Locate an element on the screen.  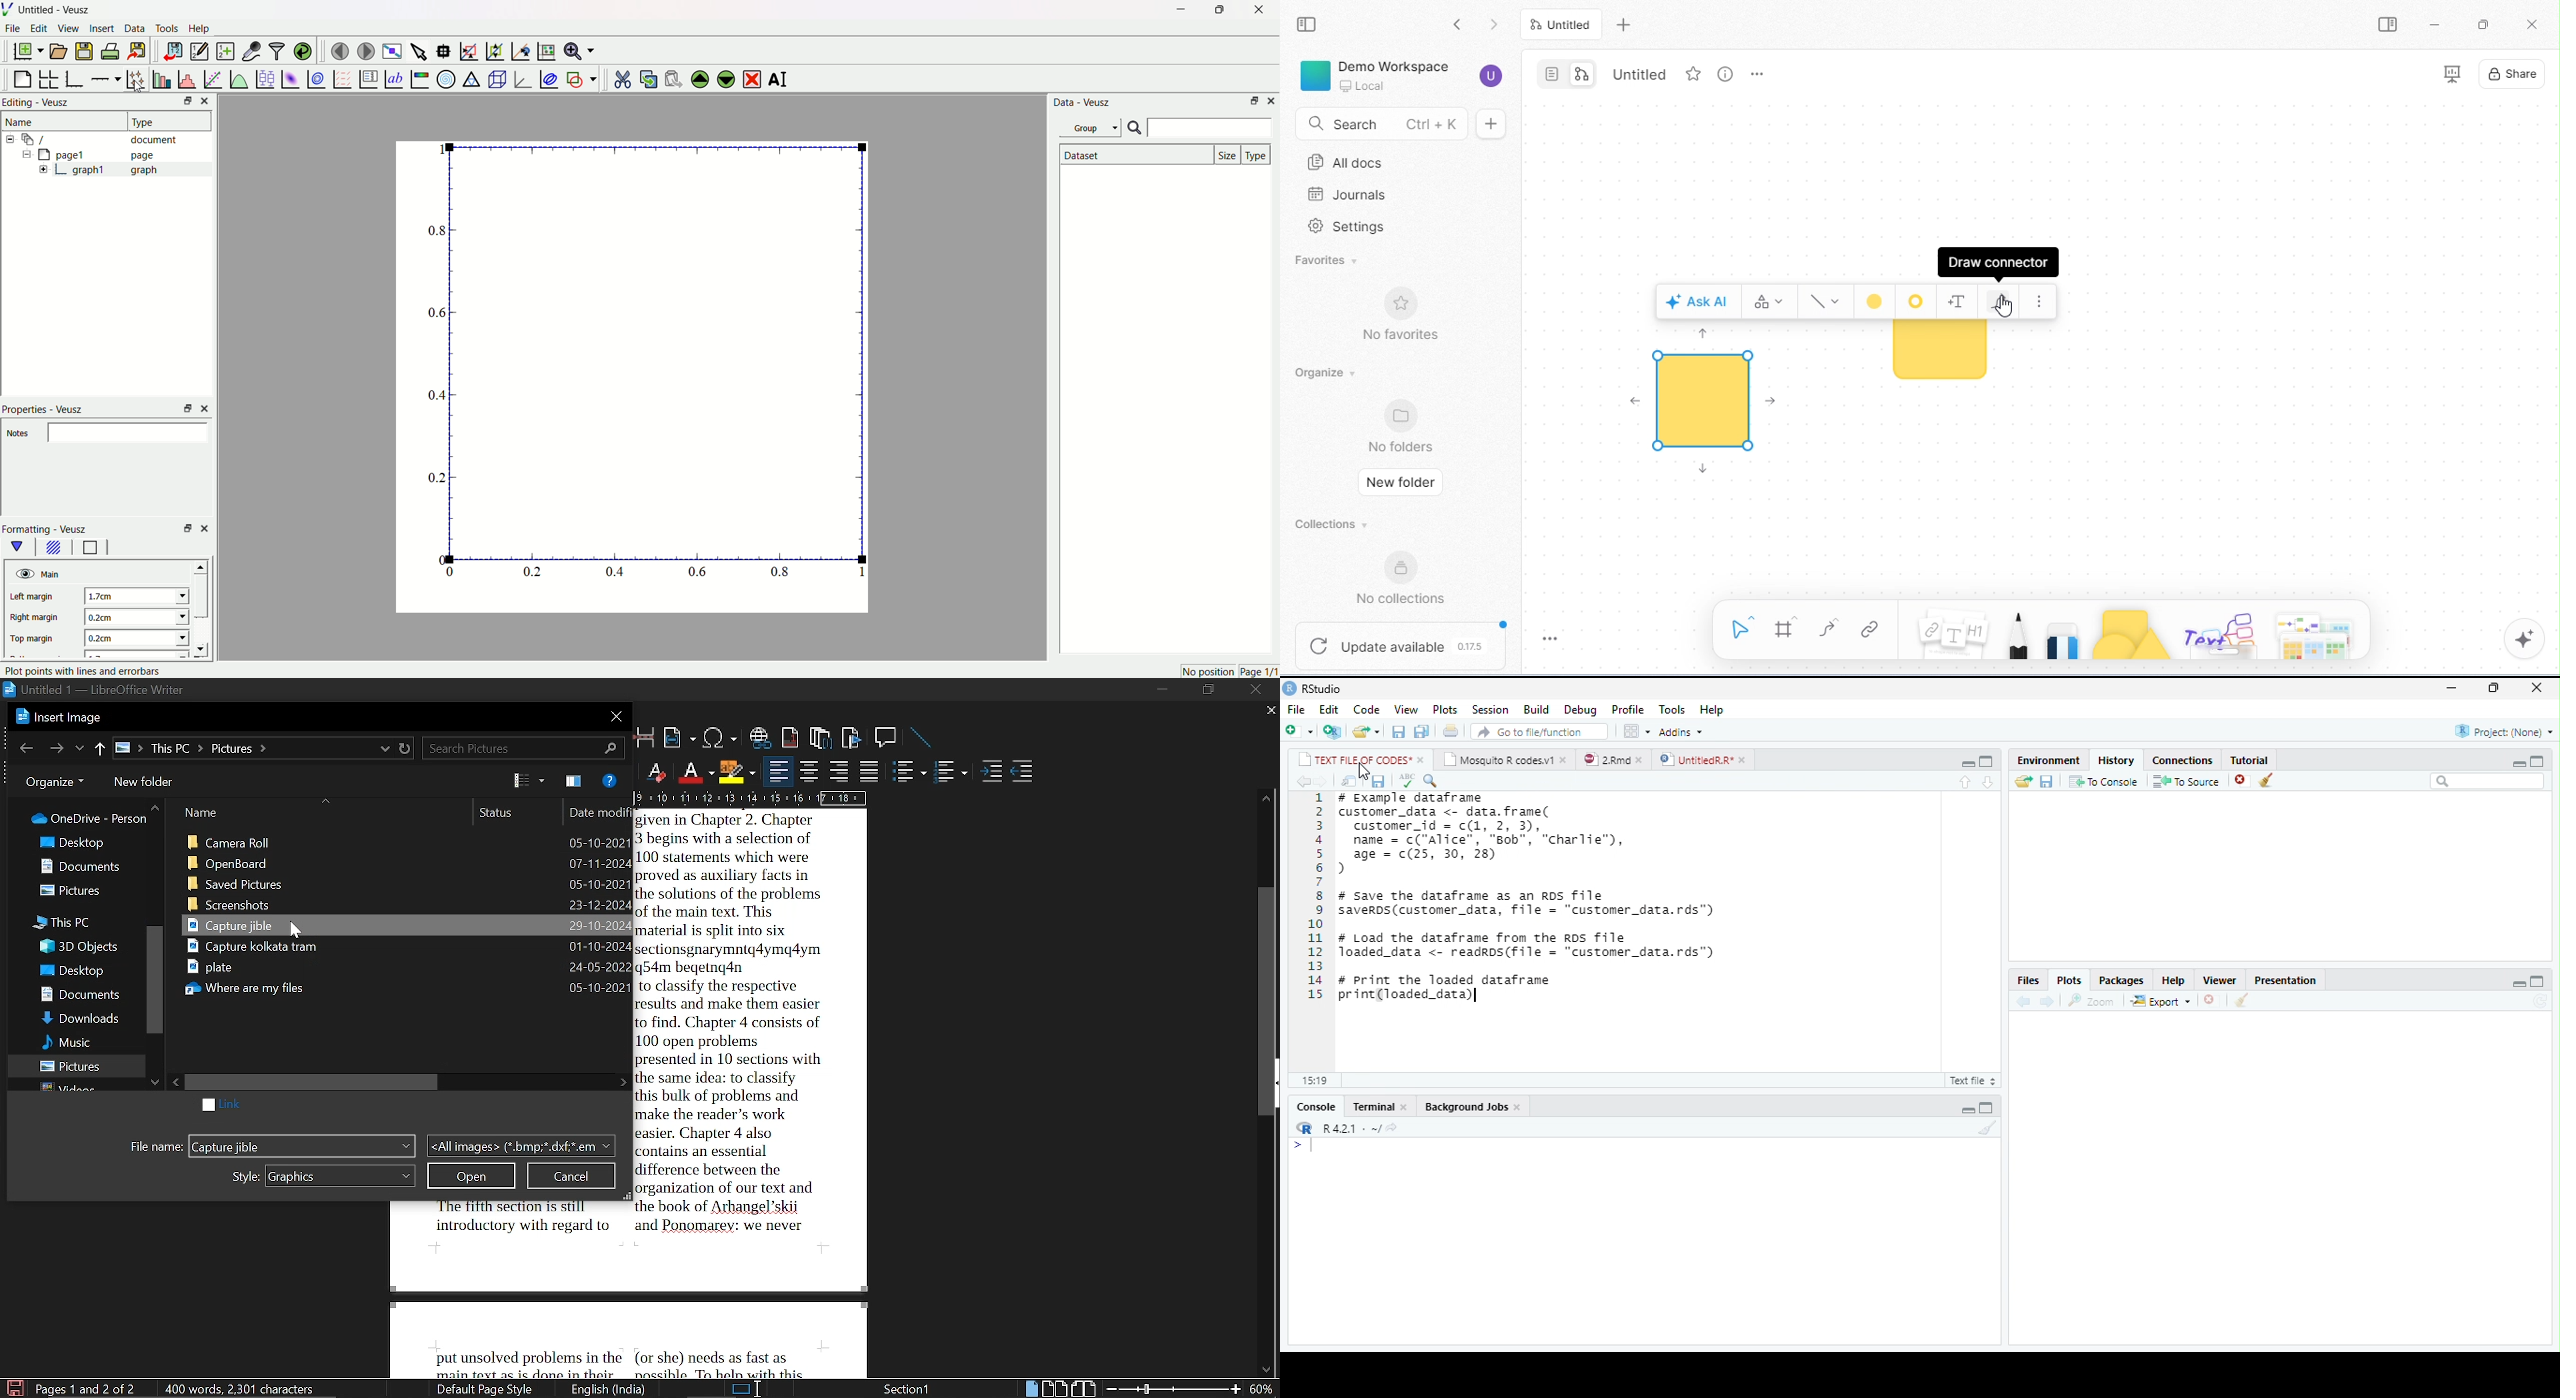
change zoom is located at coordinates (1174, 1389).